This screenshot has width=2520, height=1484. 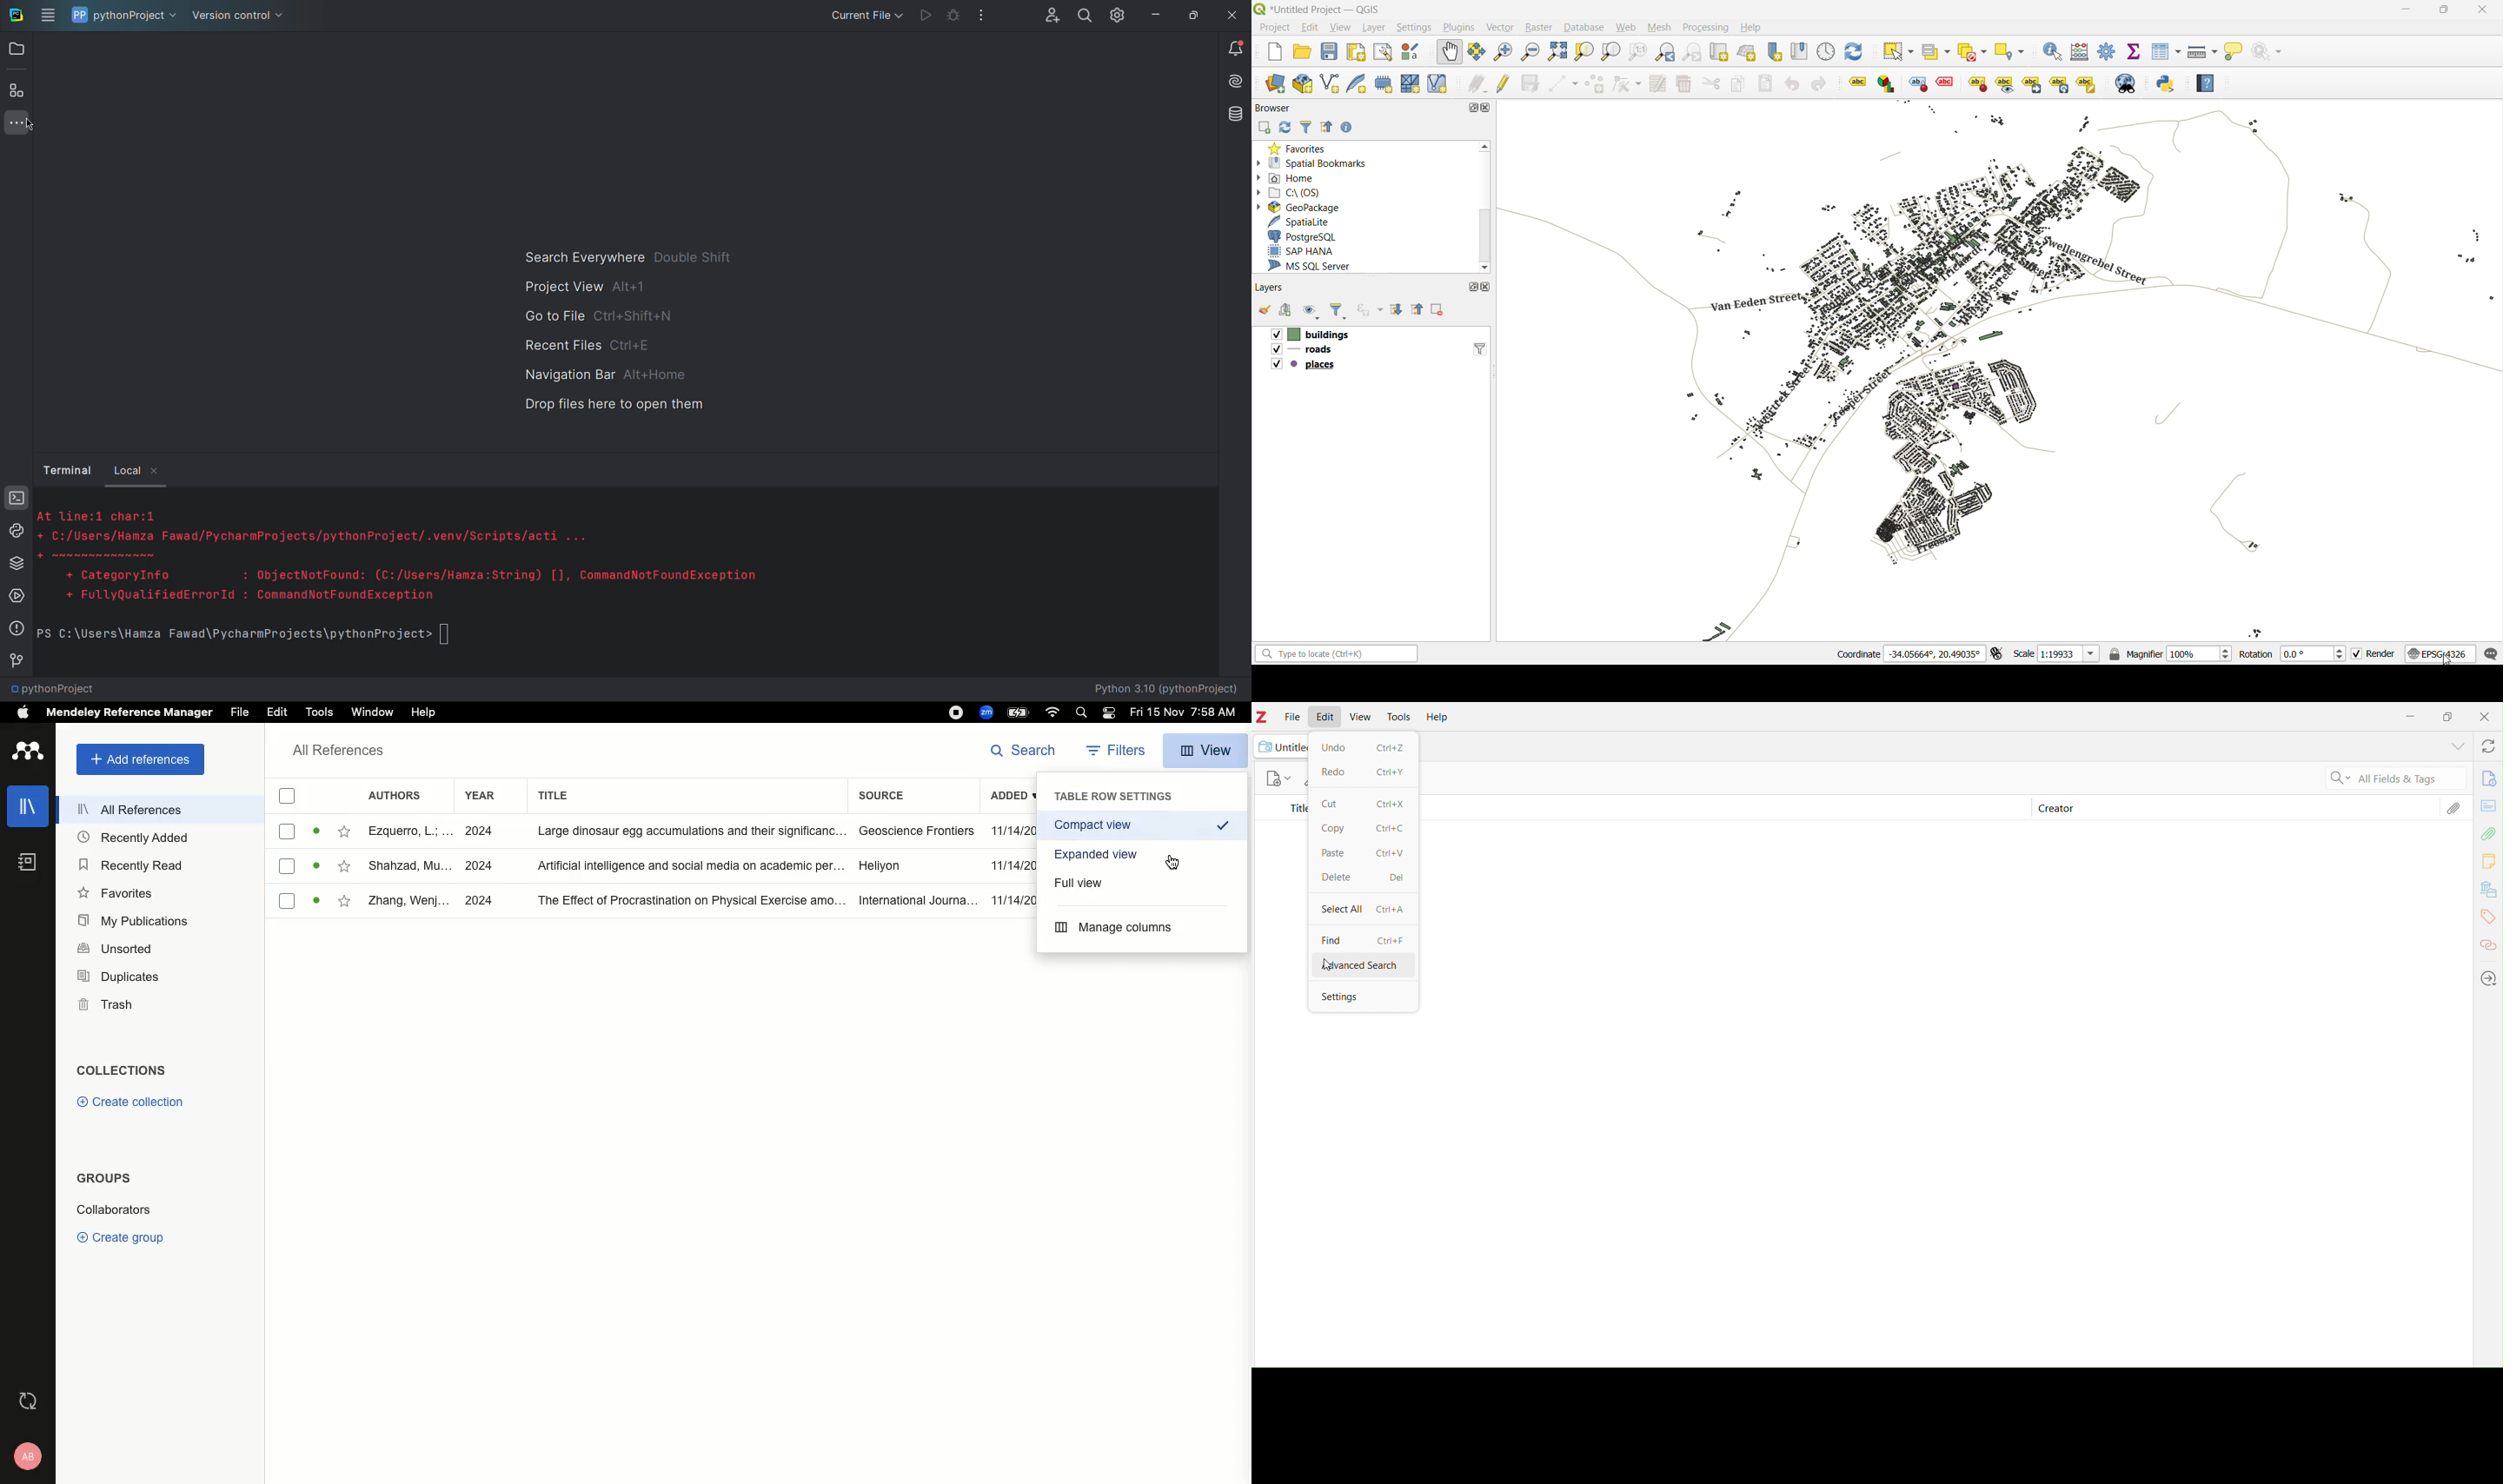 I want to click on Help, so click(x=424, y=711).